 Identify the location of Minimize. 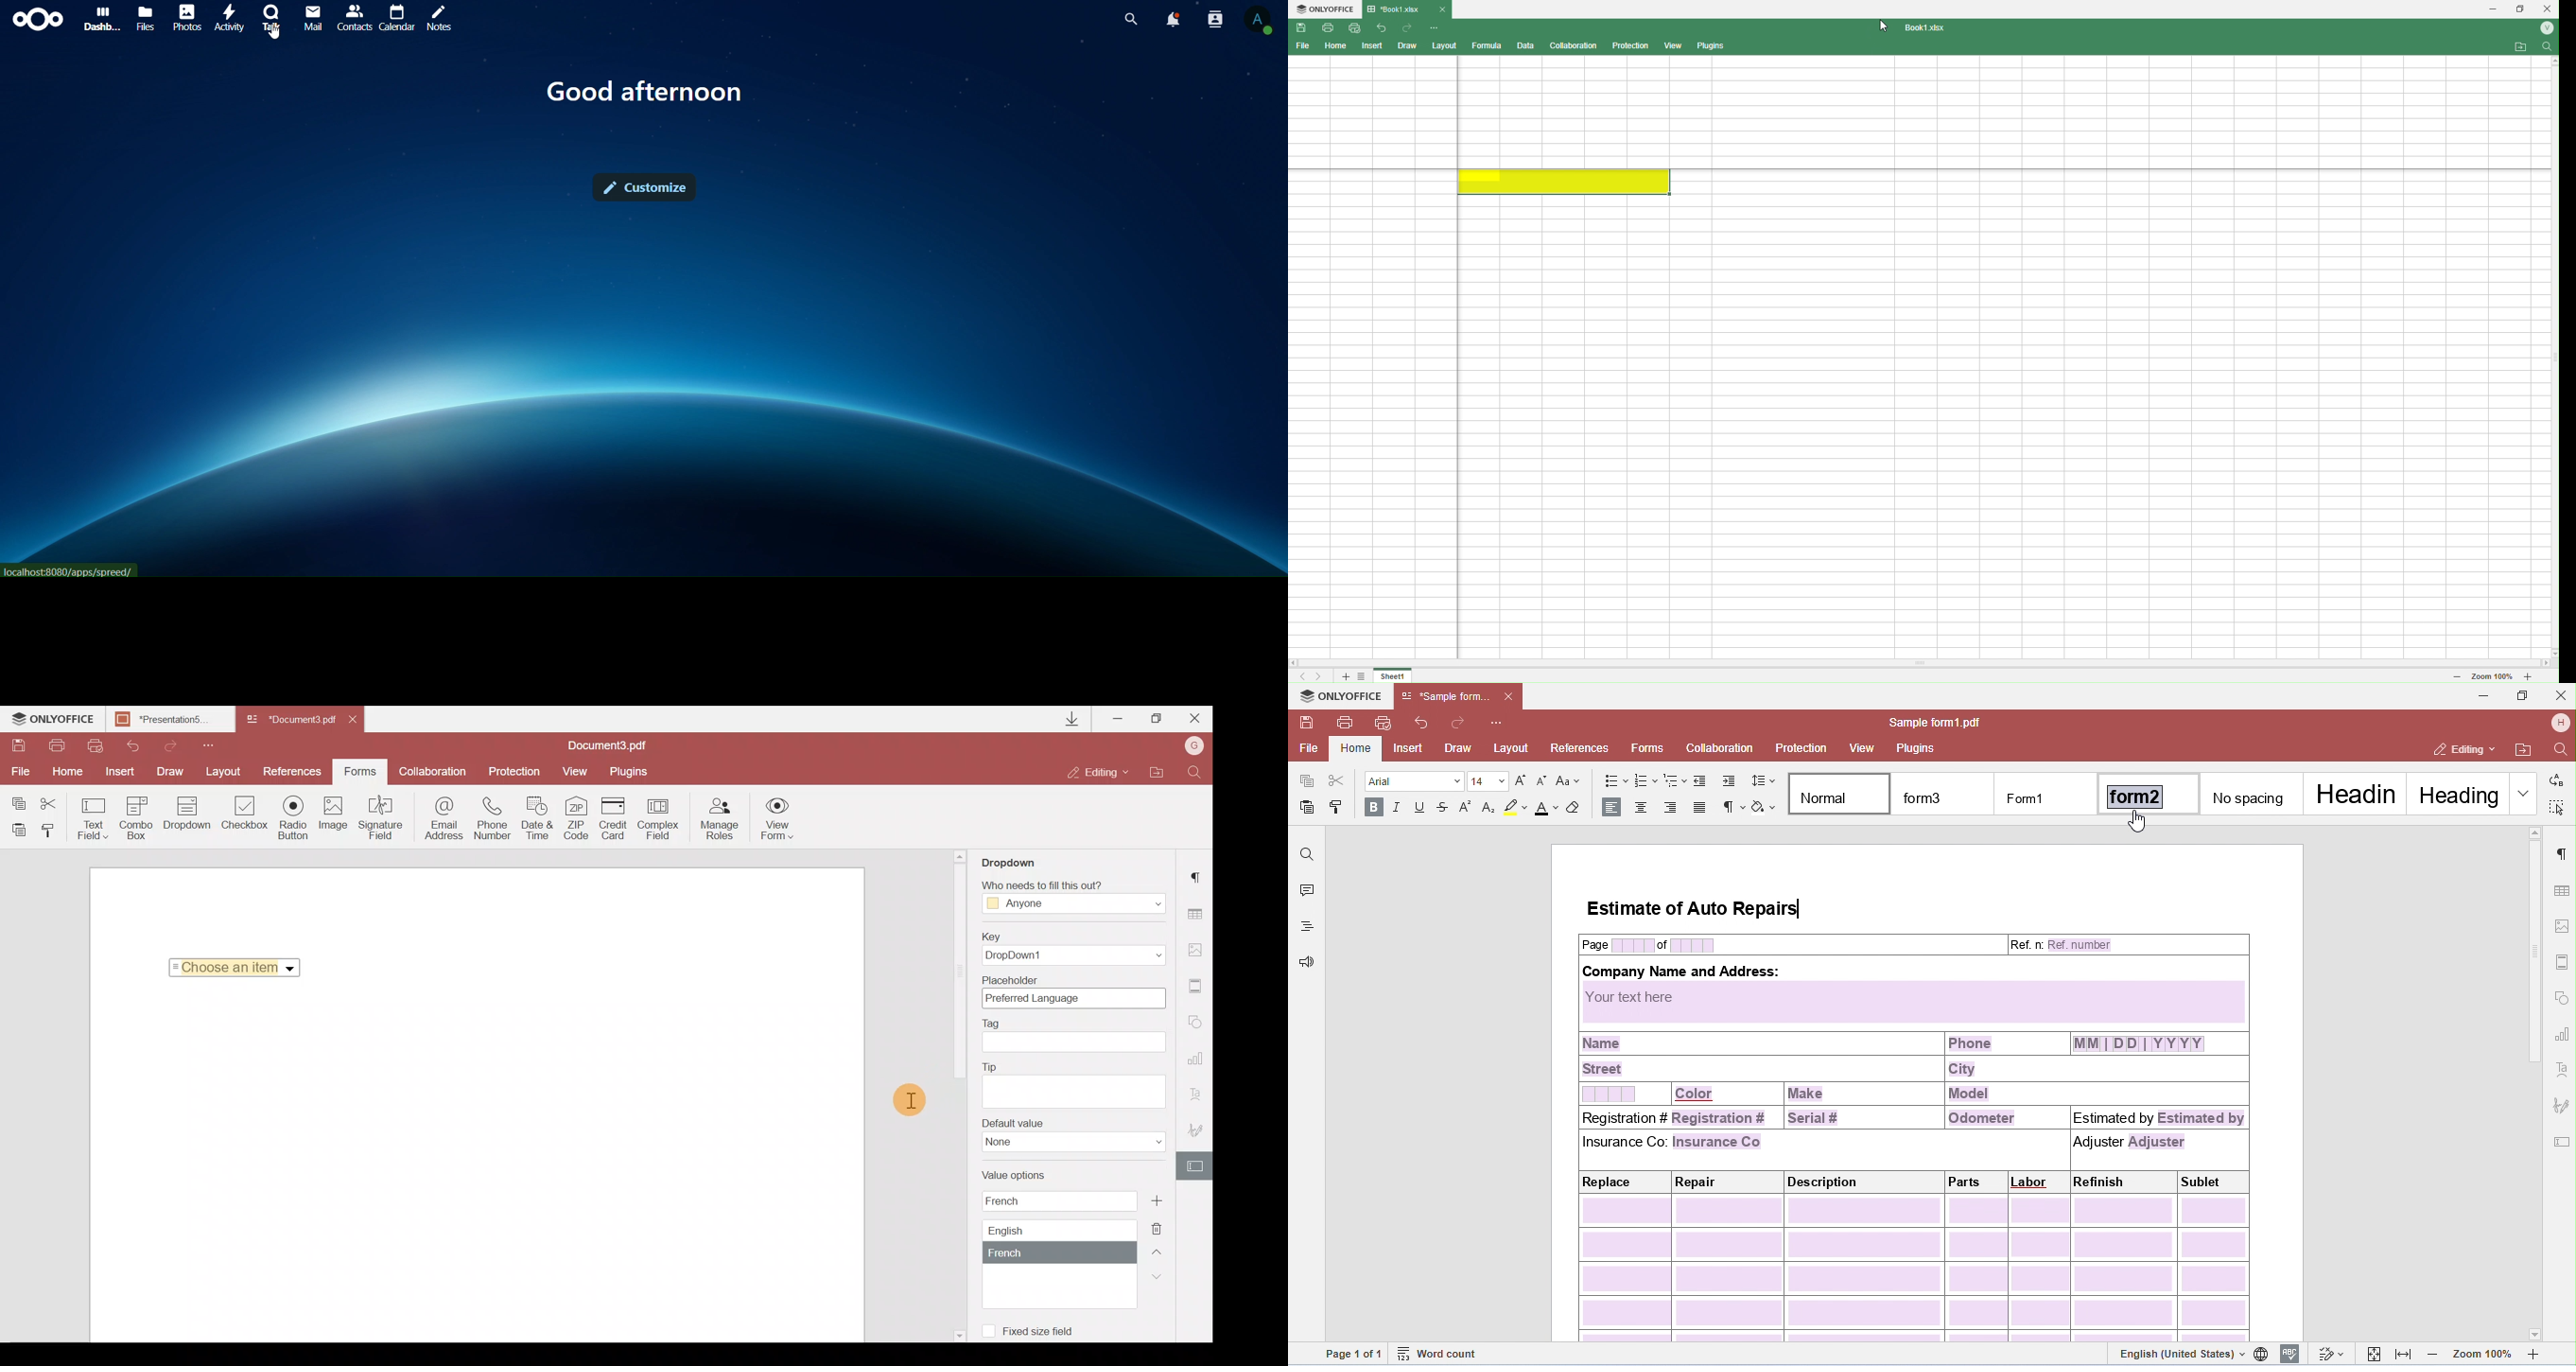
(2488, 9).